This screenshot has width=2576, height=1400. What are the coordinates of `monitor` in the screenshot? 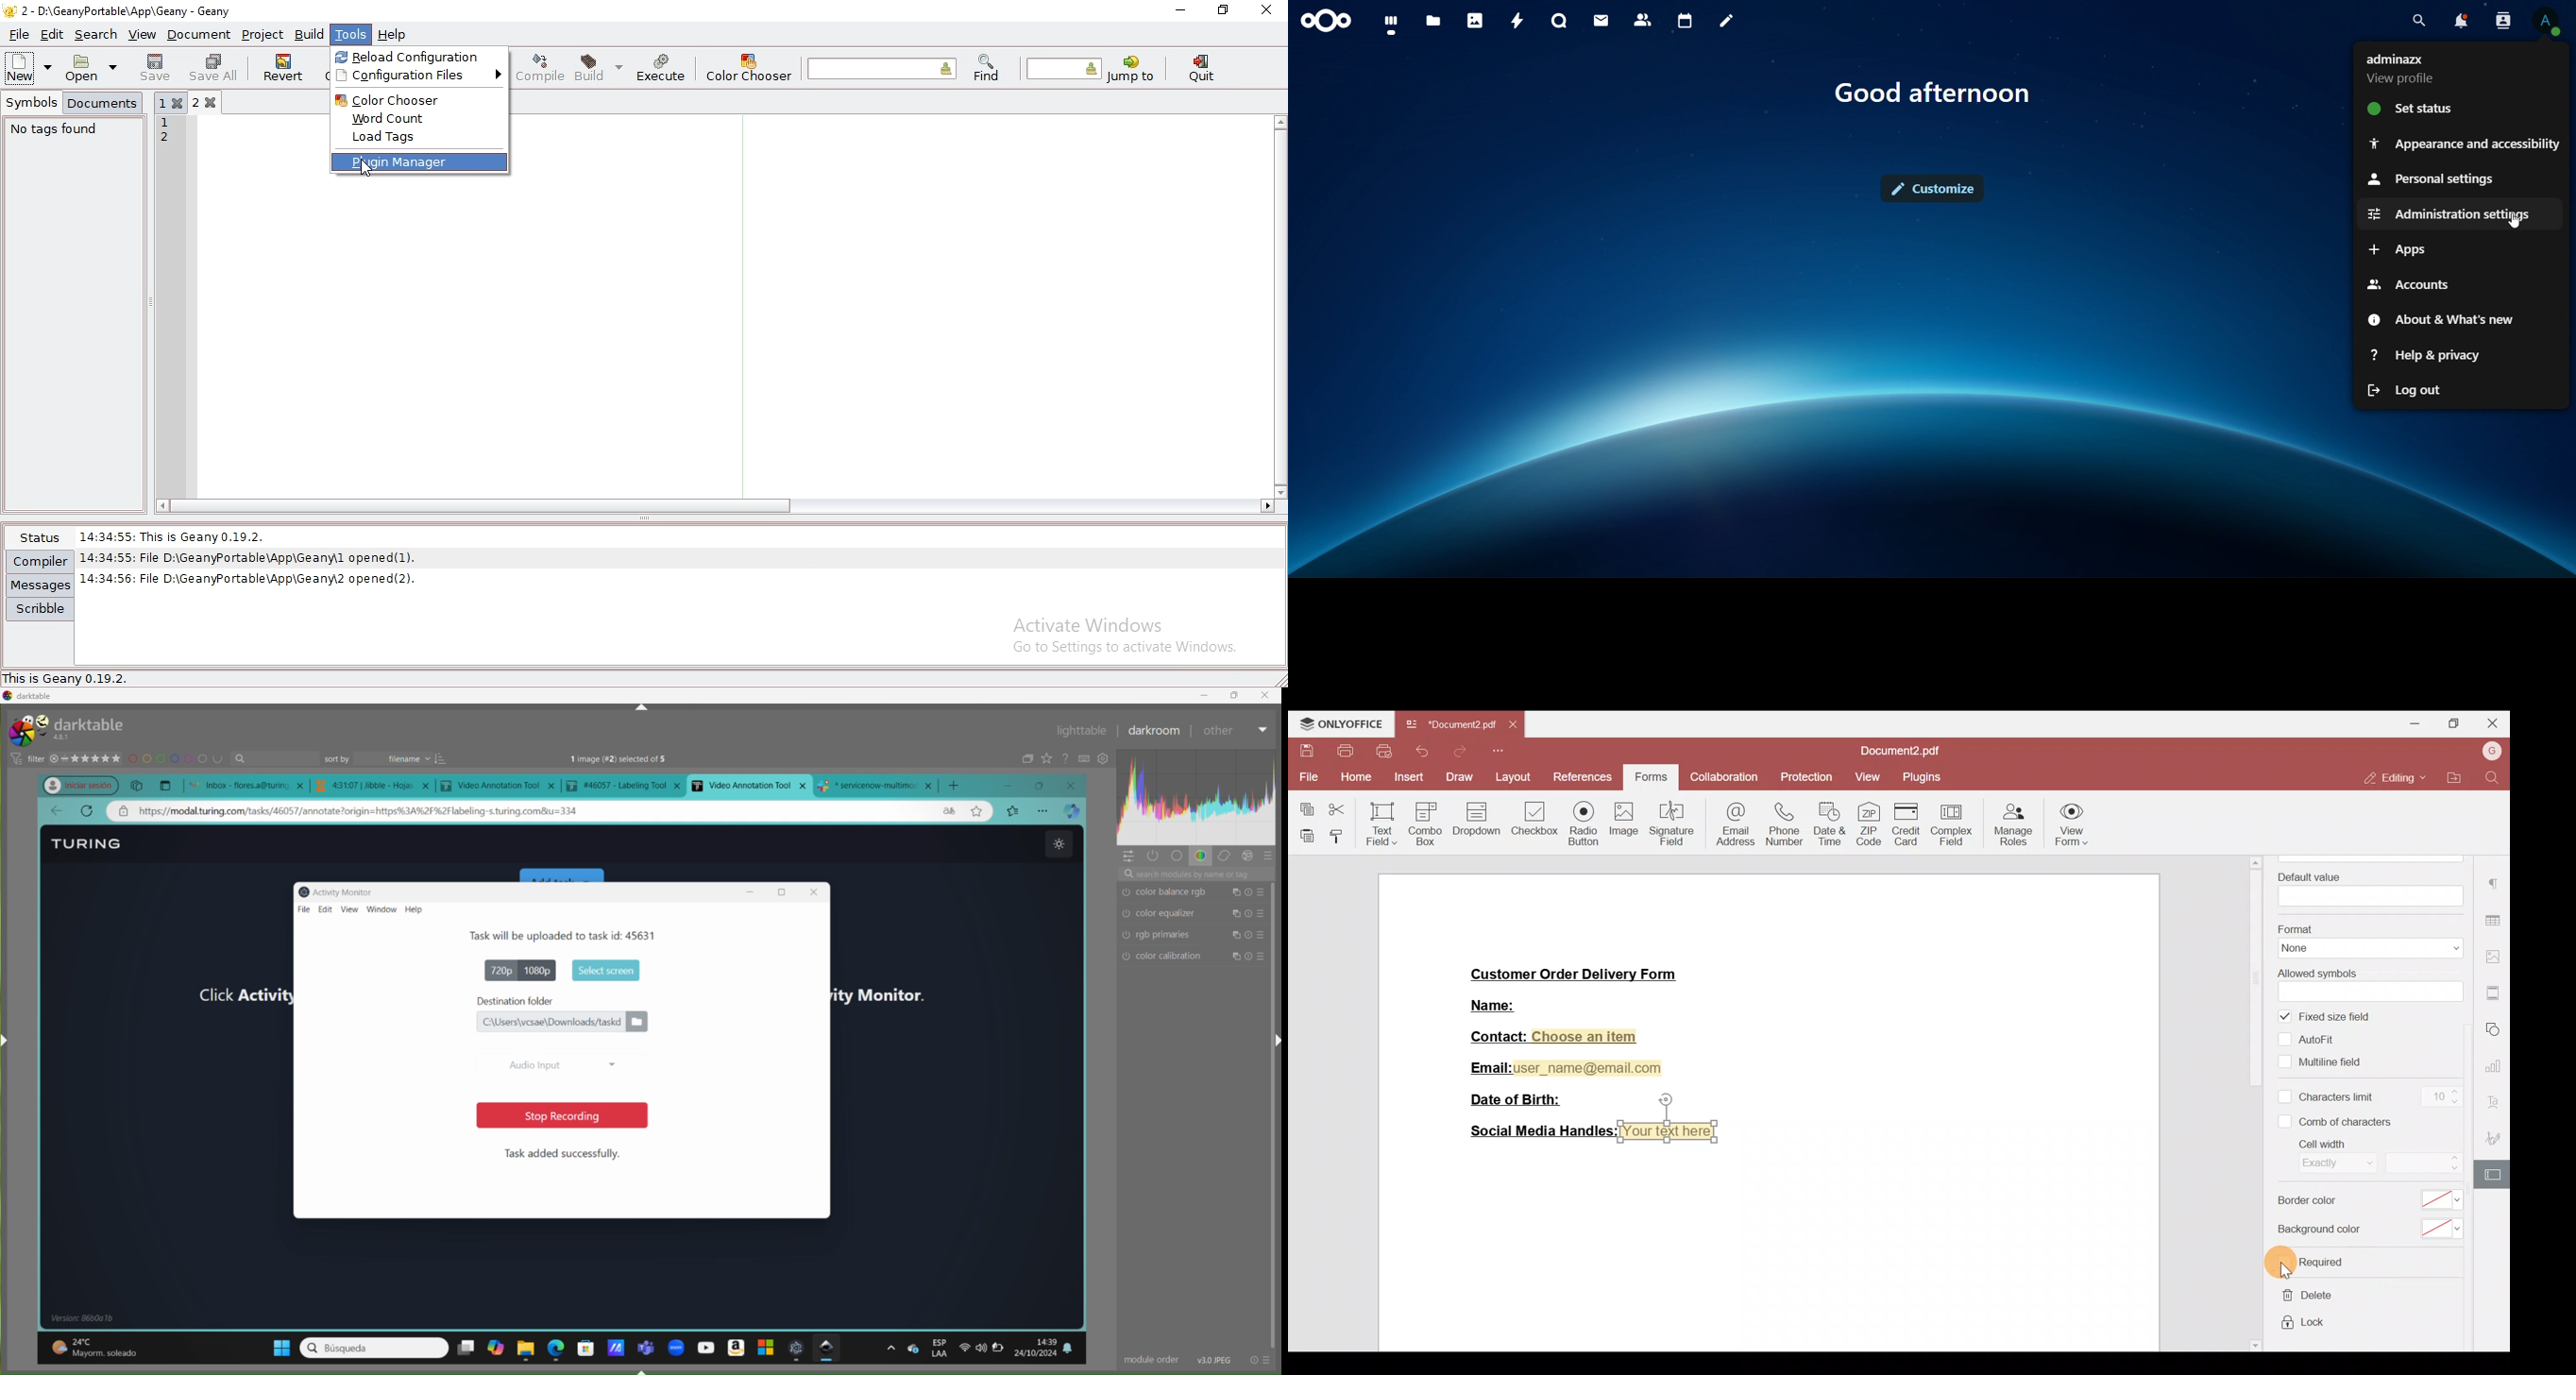 It's located at (898, 989).